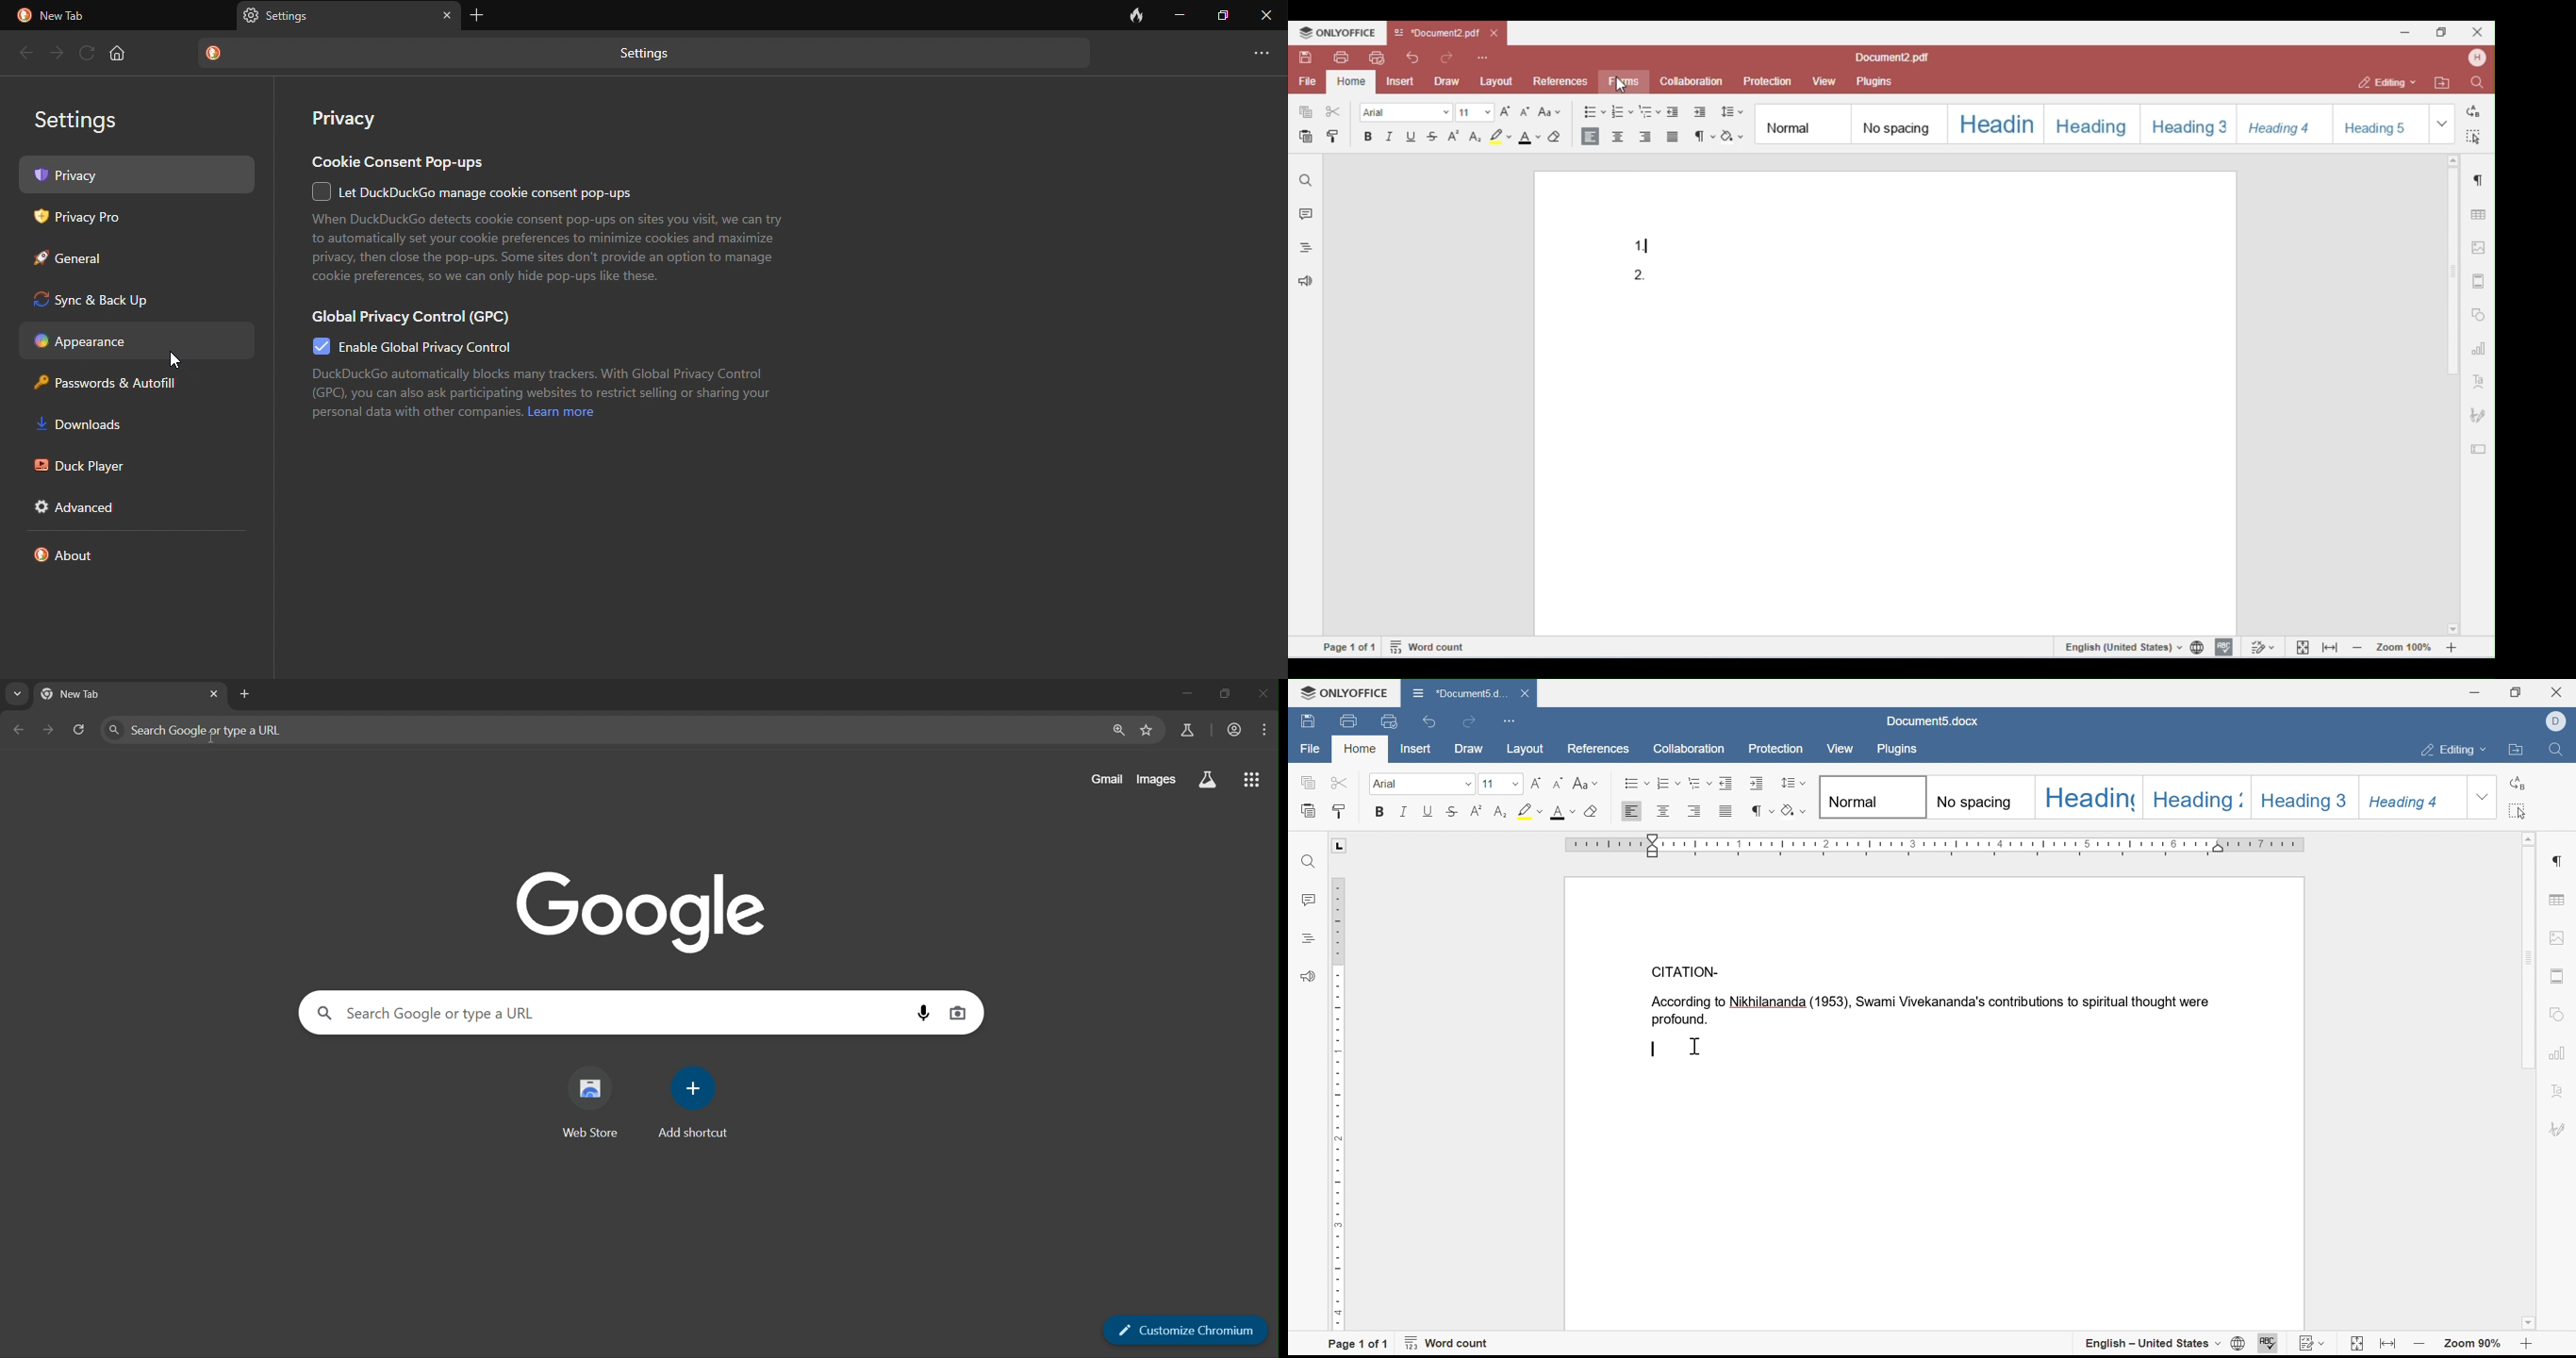 The image size is (2576, 1372). I want to click on layout, so click(1523, 751).